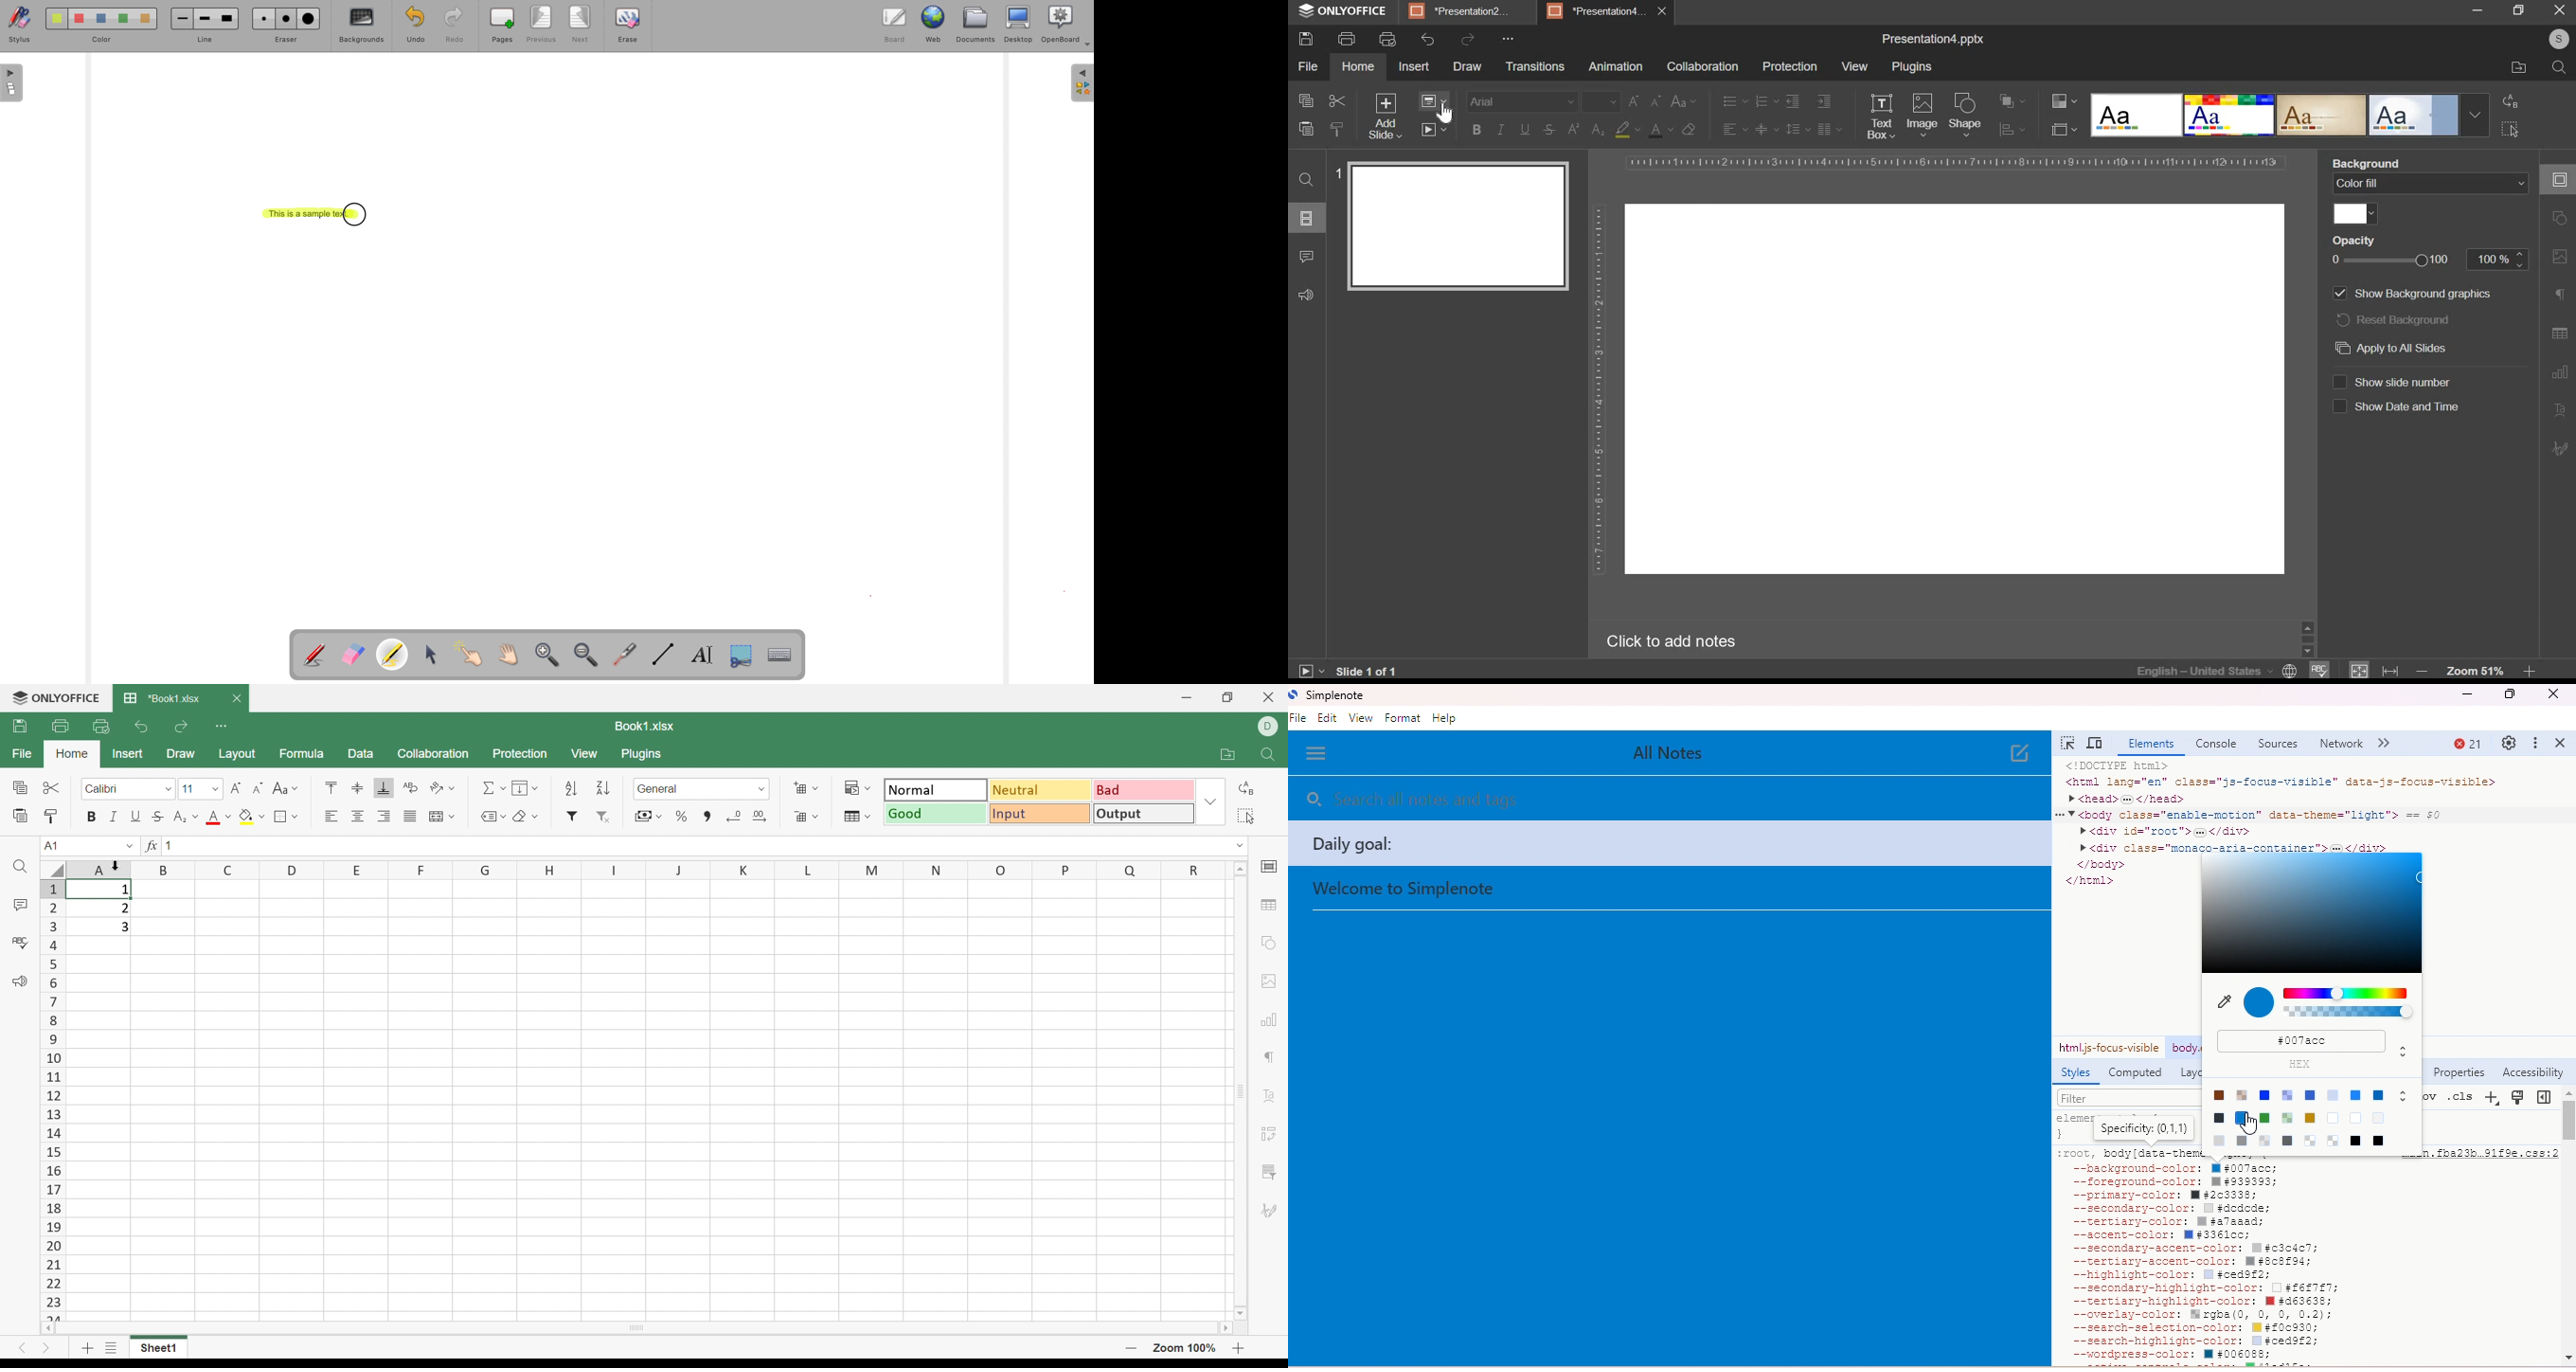  I want to click on table setting, so click(2558, 330).